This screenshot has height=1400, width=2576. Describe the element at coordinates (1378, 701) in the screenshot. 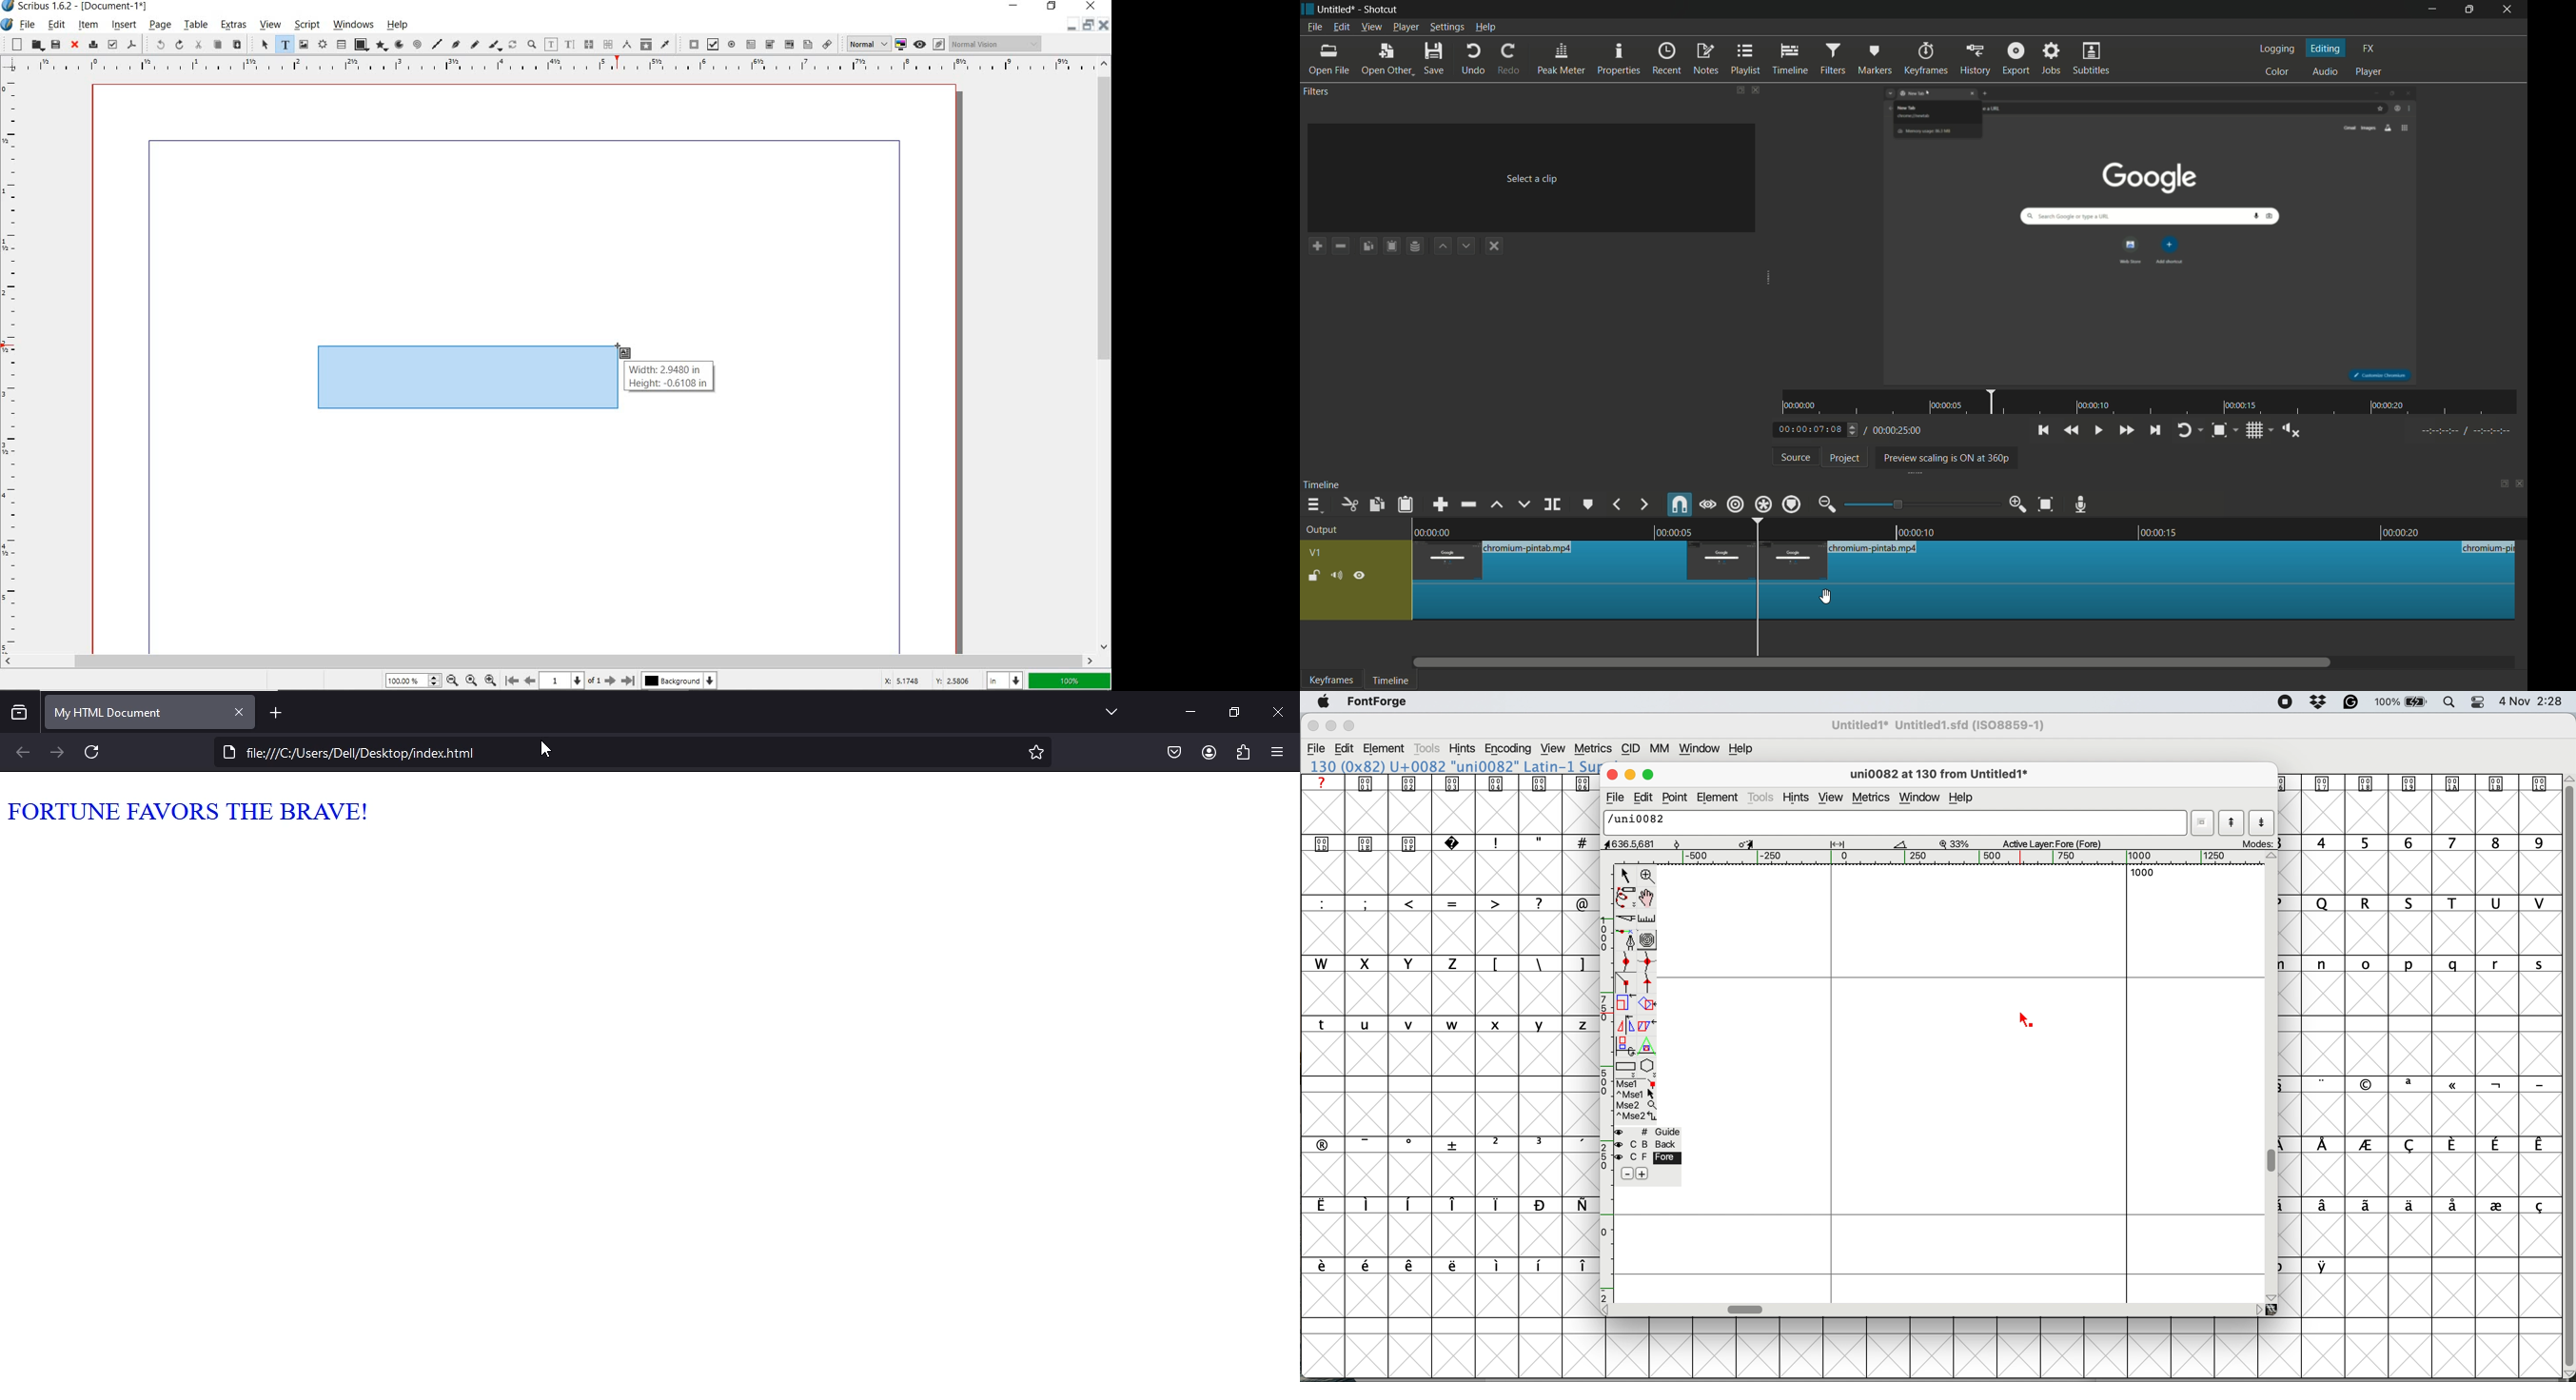

I see `fontforge` at that location.